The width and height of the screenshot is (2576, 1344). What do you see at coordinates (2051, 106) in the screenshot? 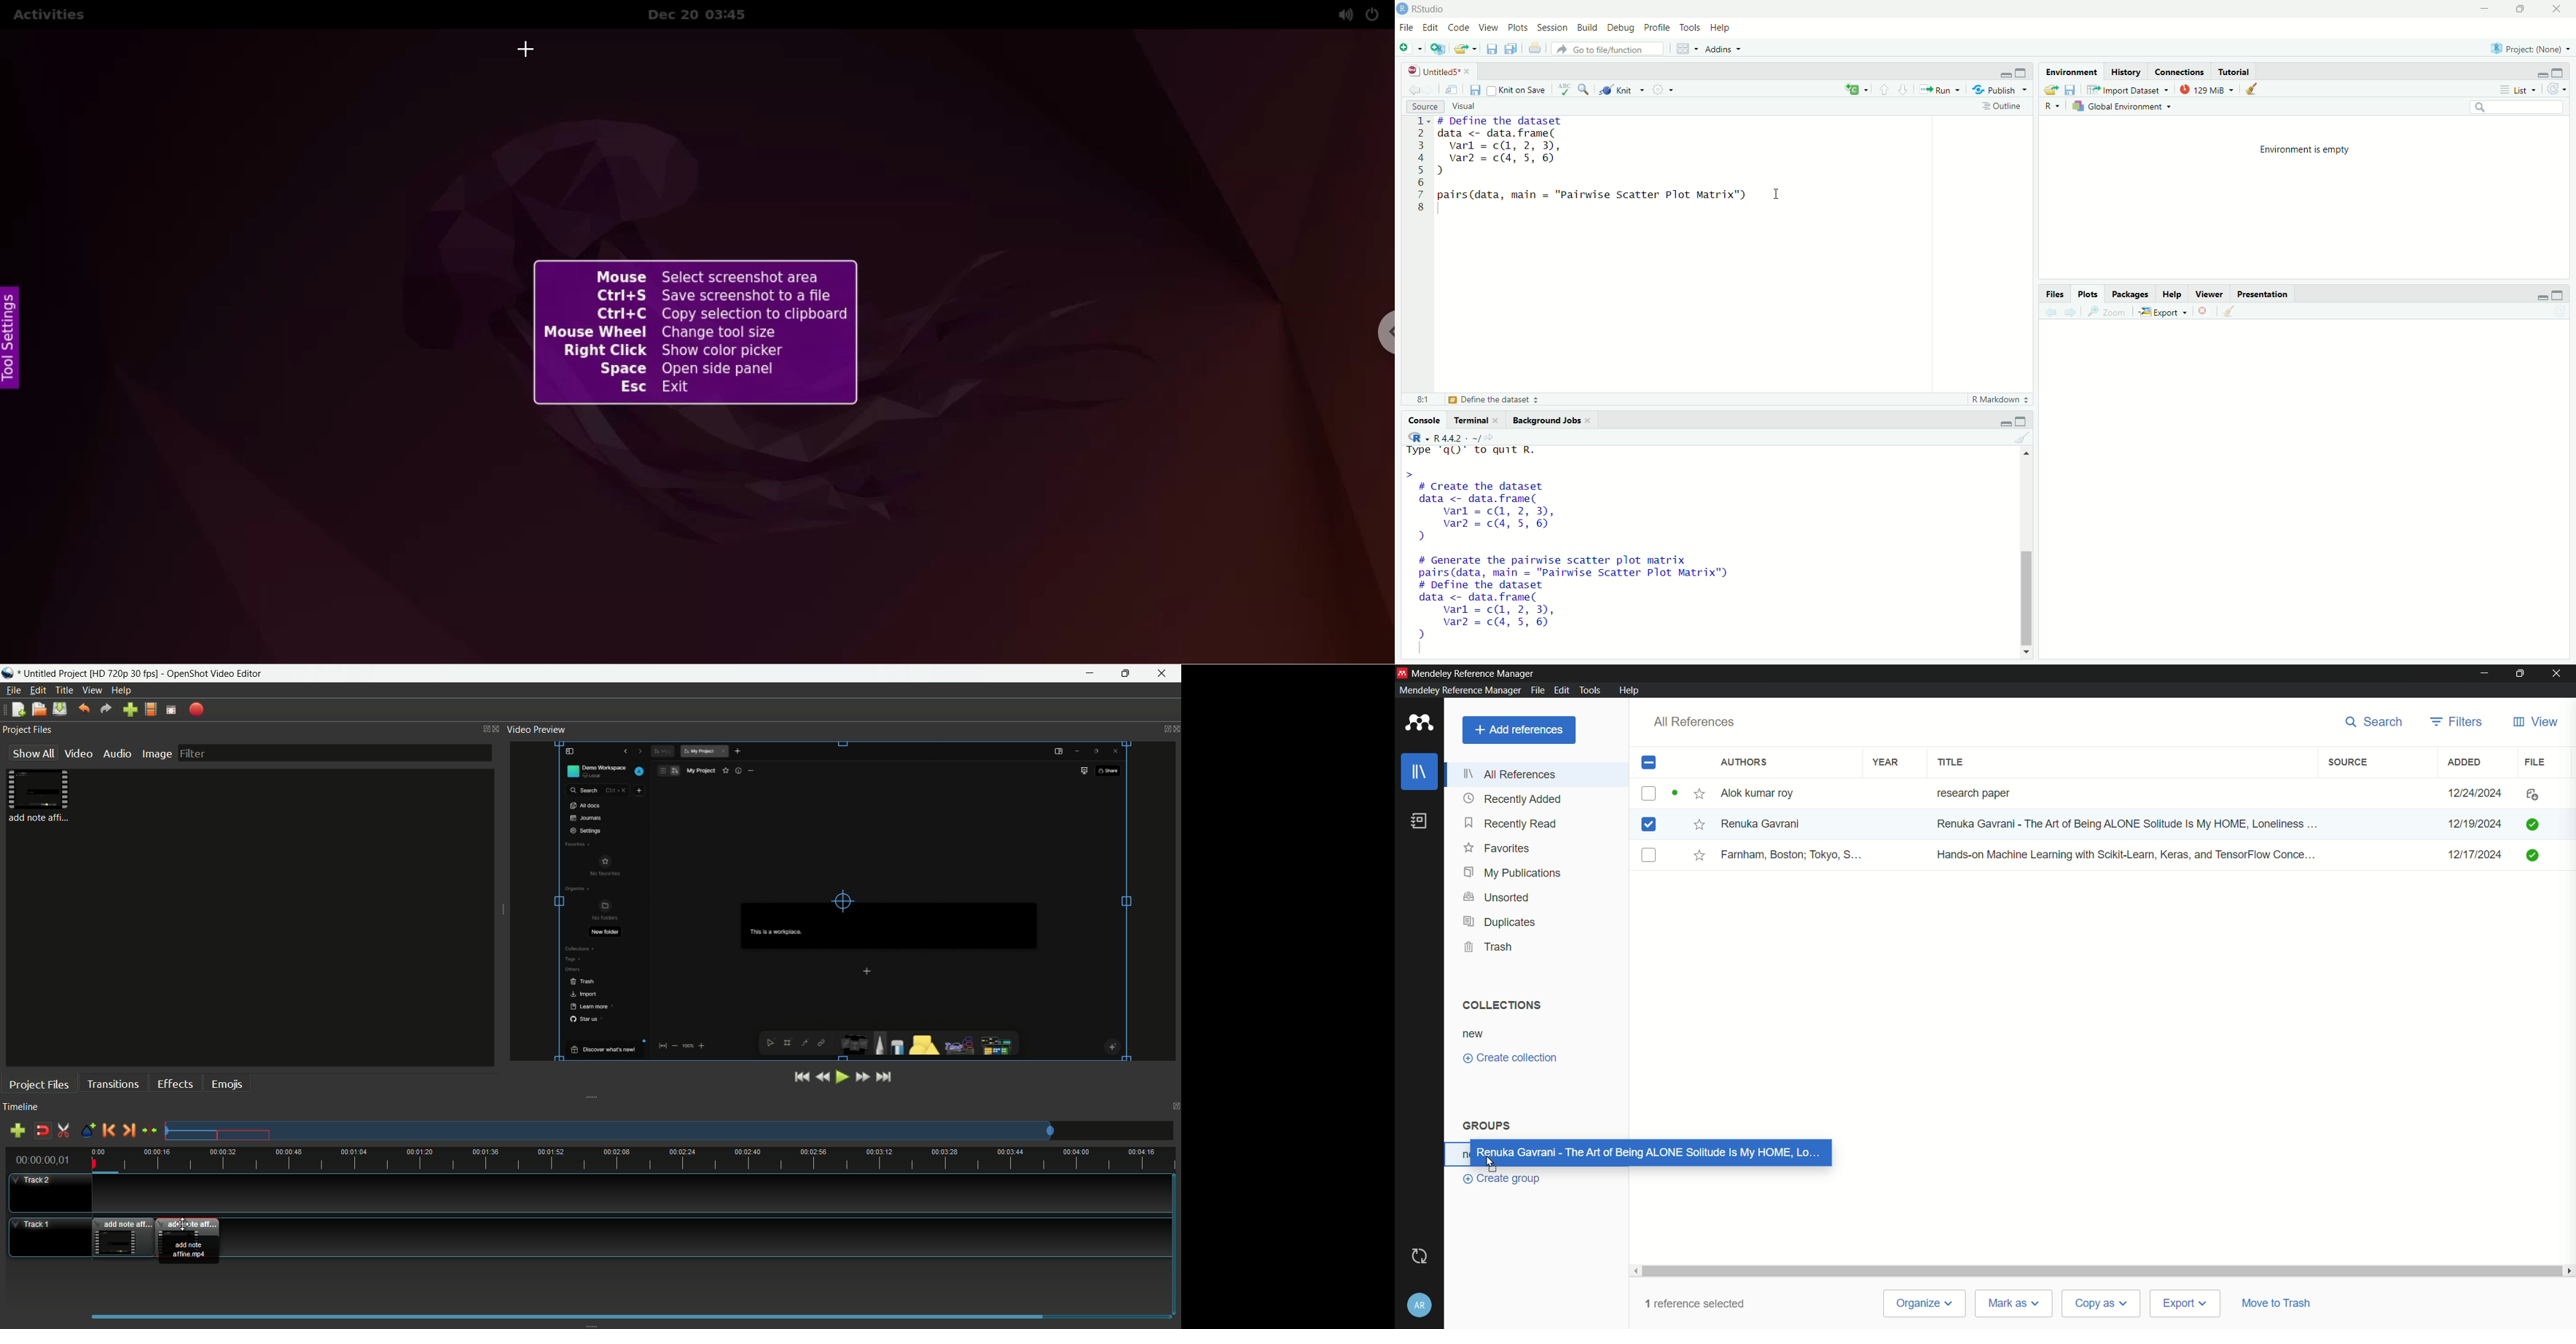
I see `R` at bounding box center [2051, 106].